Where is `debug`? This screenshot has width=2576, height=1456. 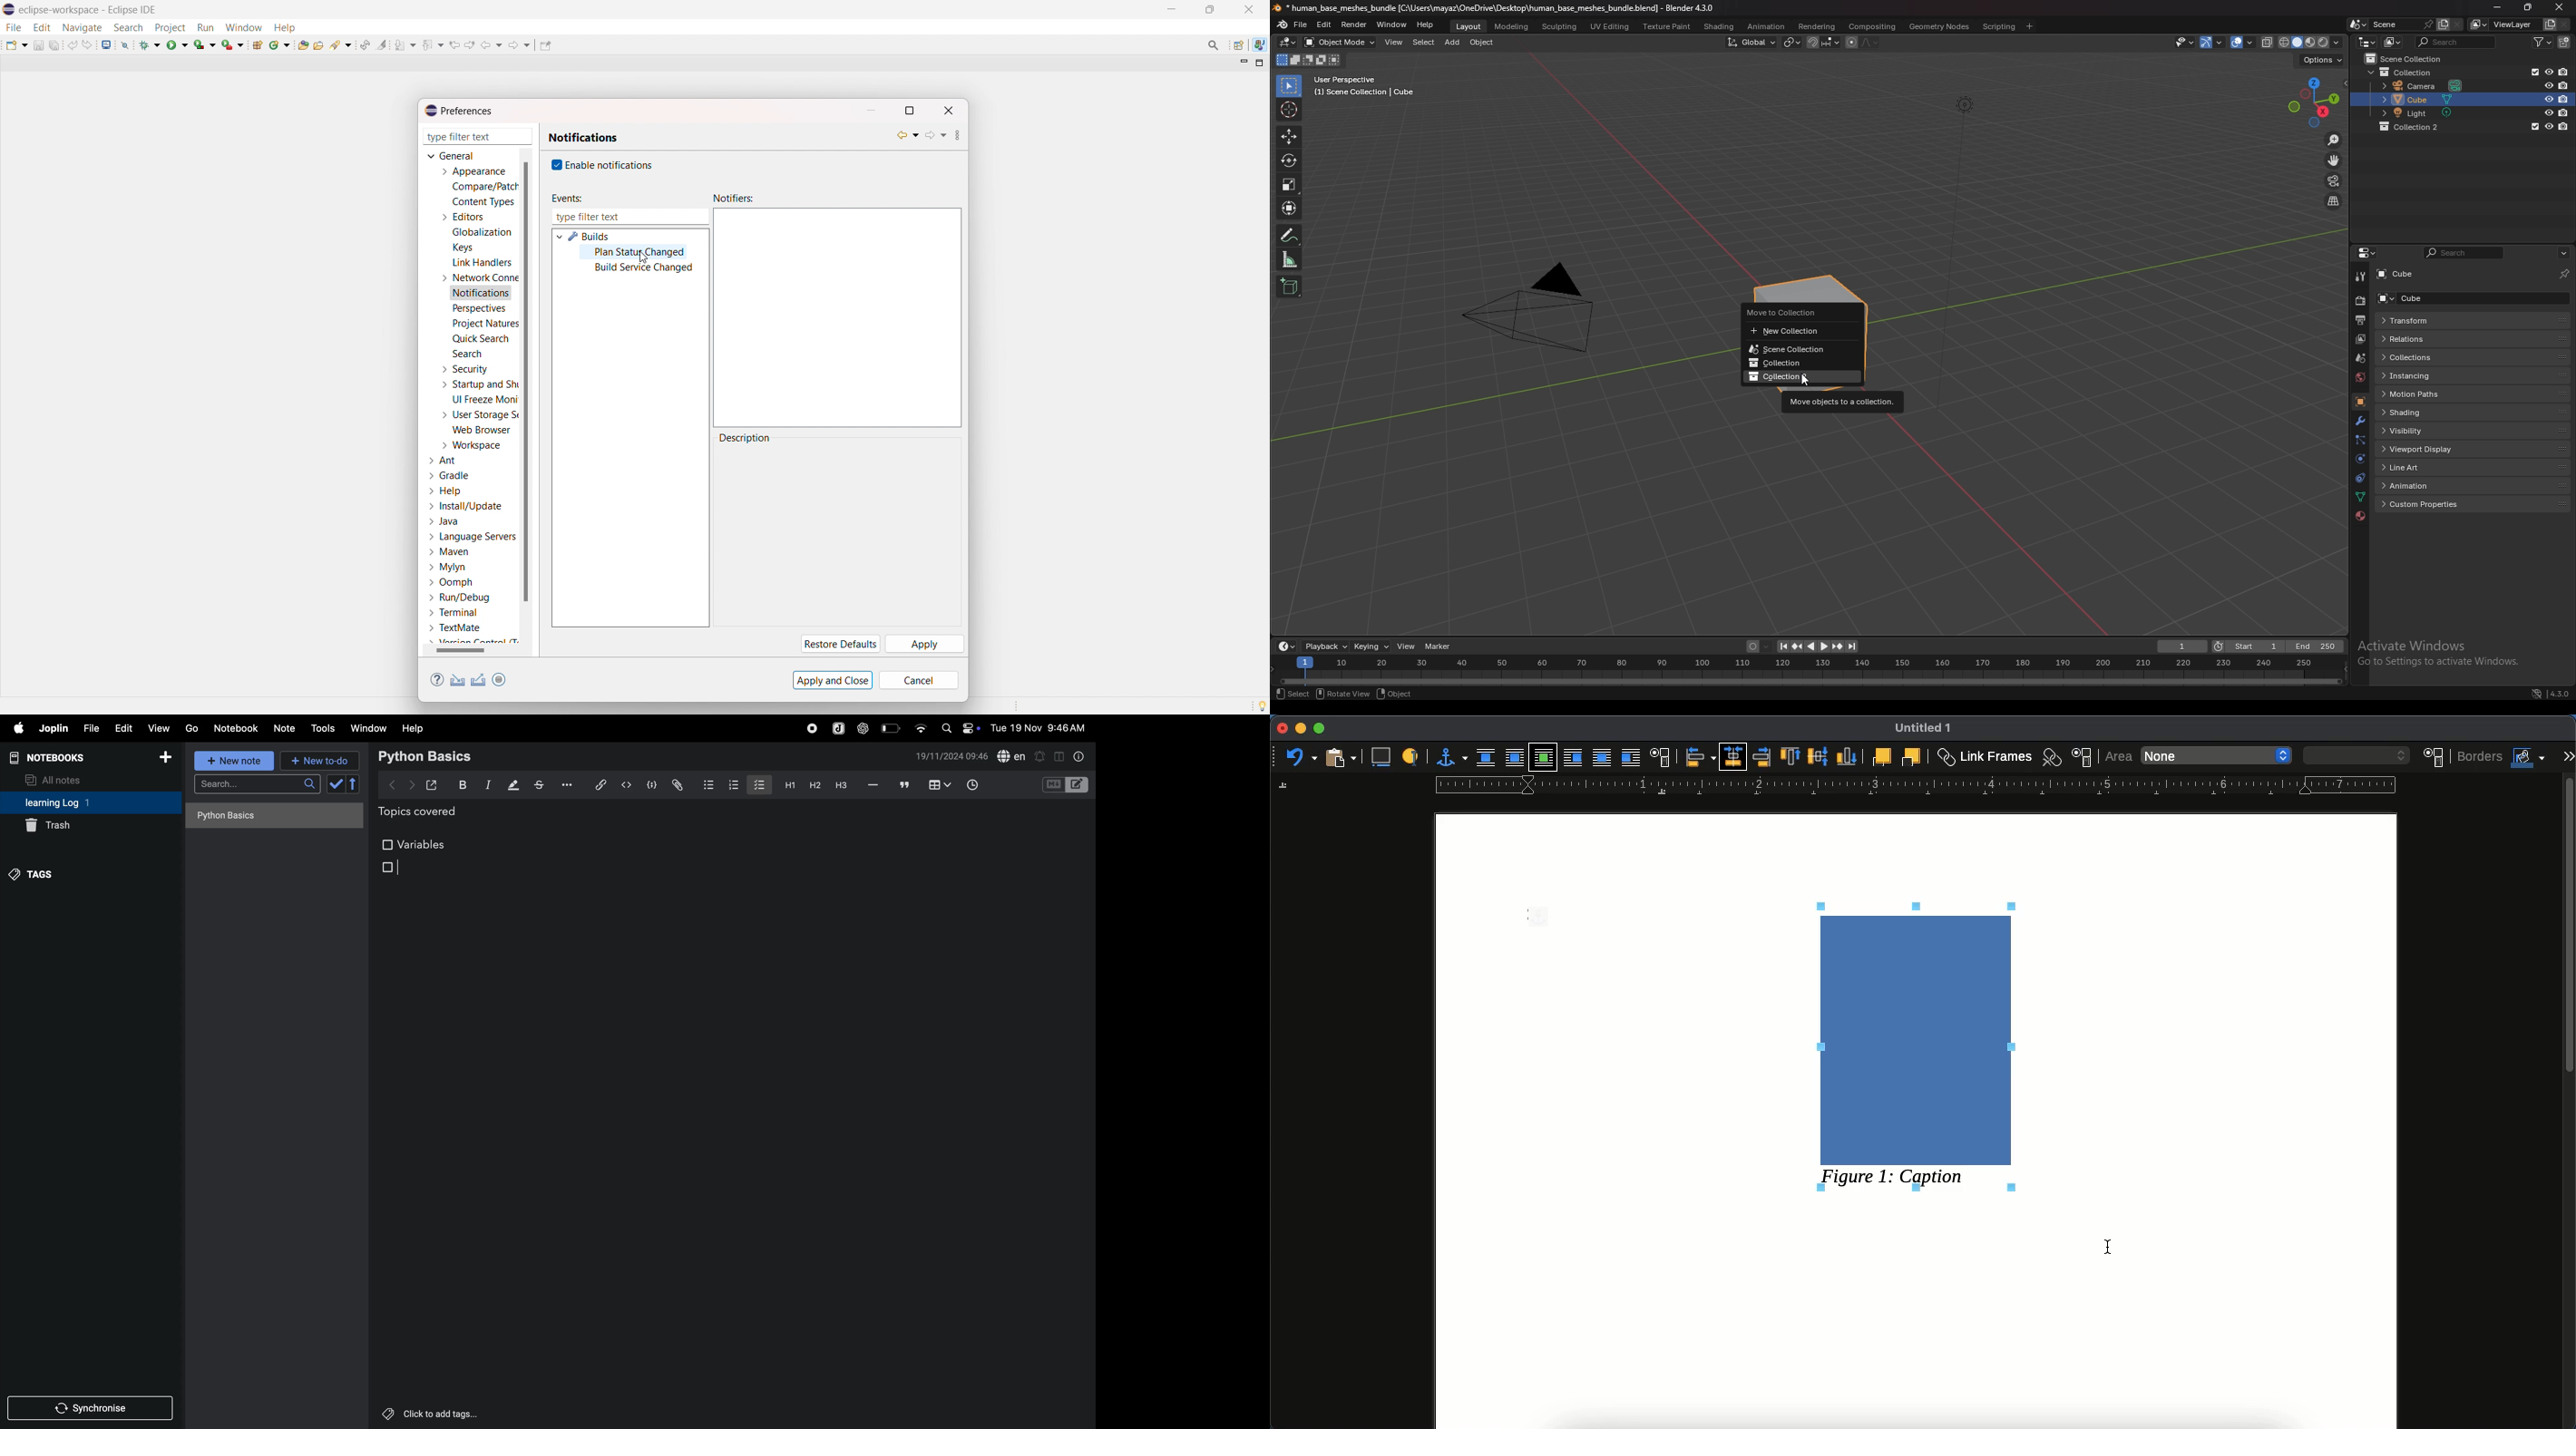
debug is located at coordinates (150, 44).